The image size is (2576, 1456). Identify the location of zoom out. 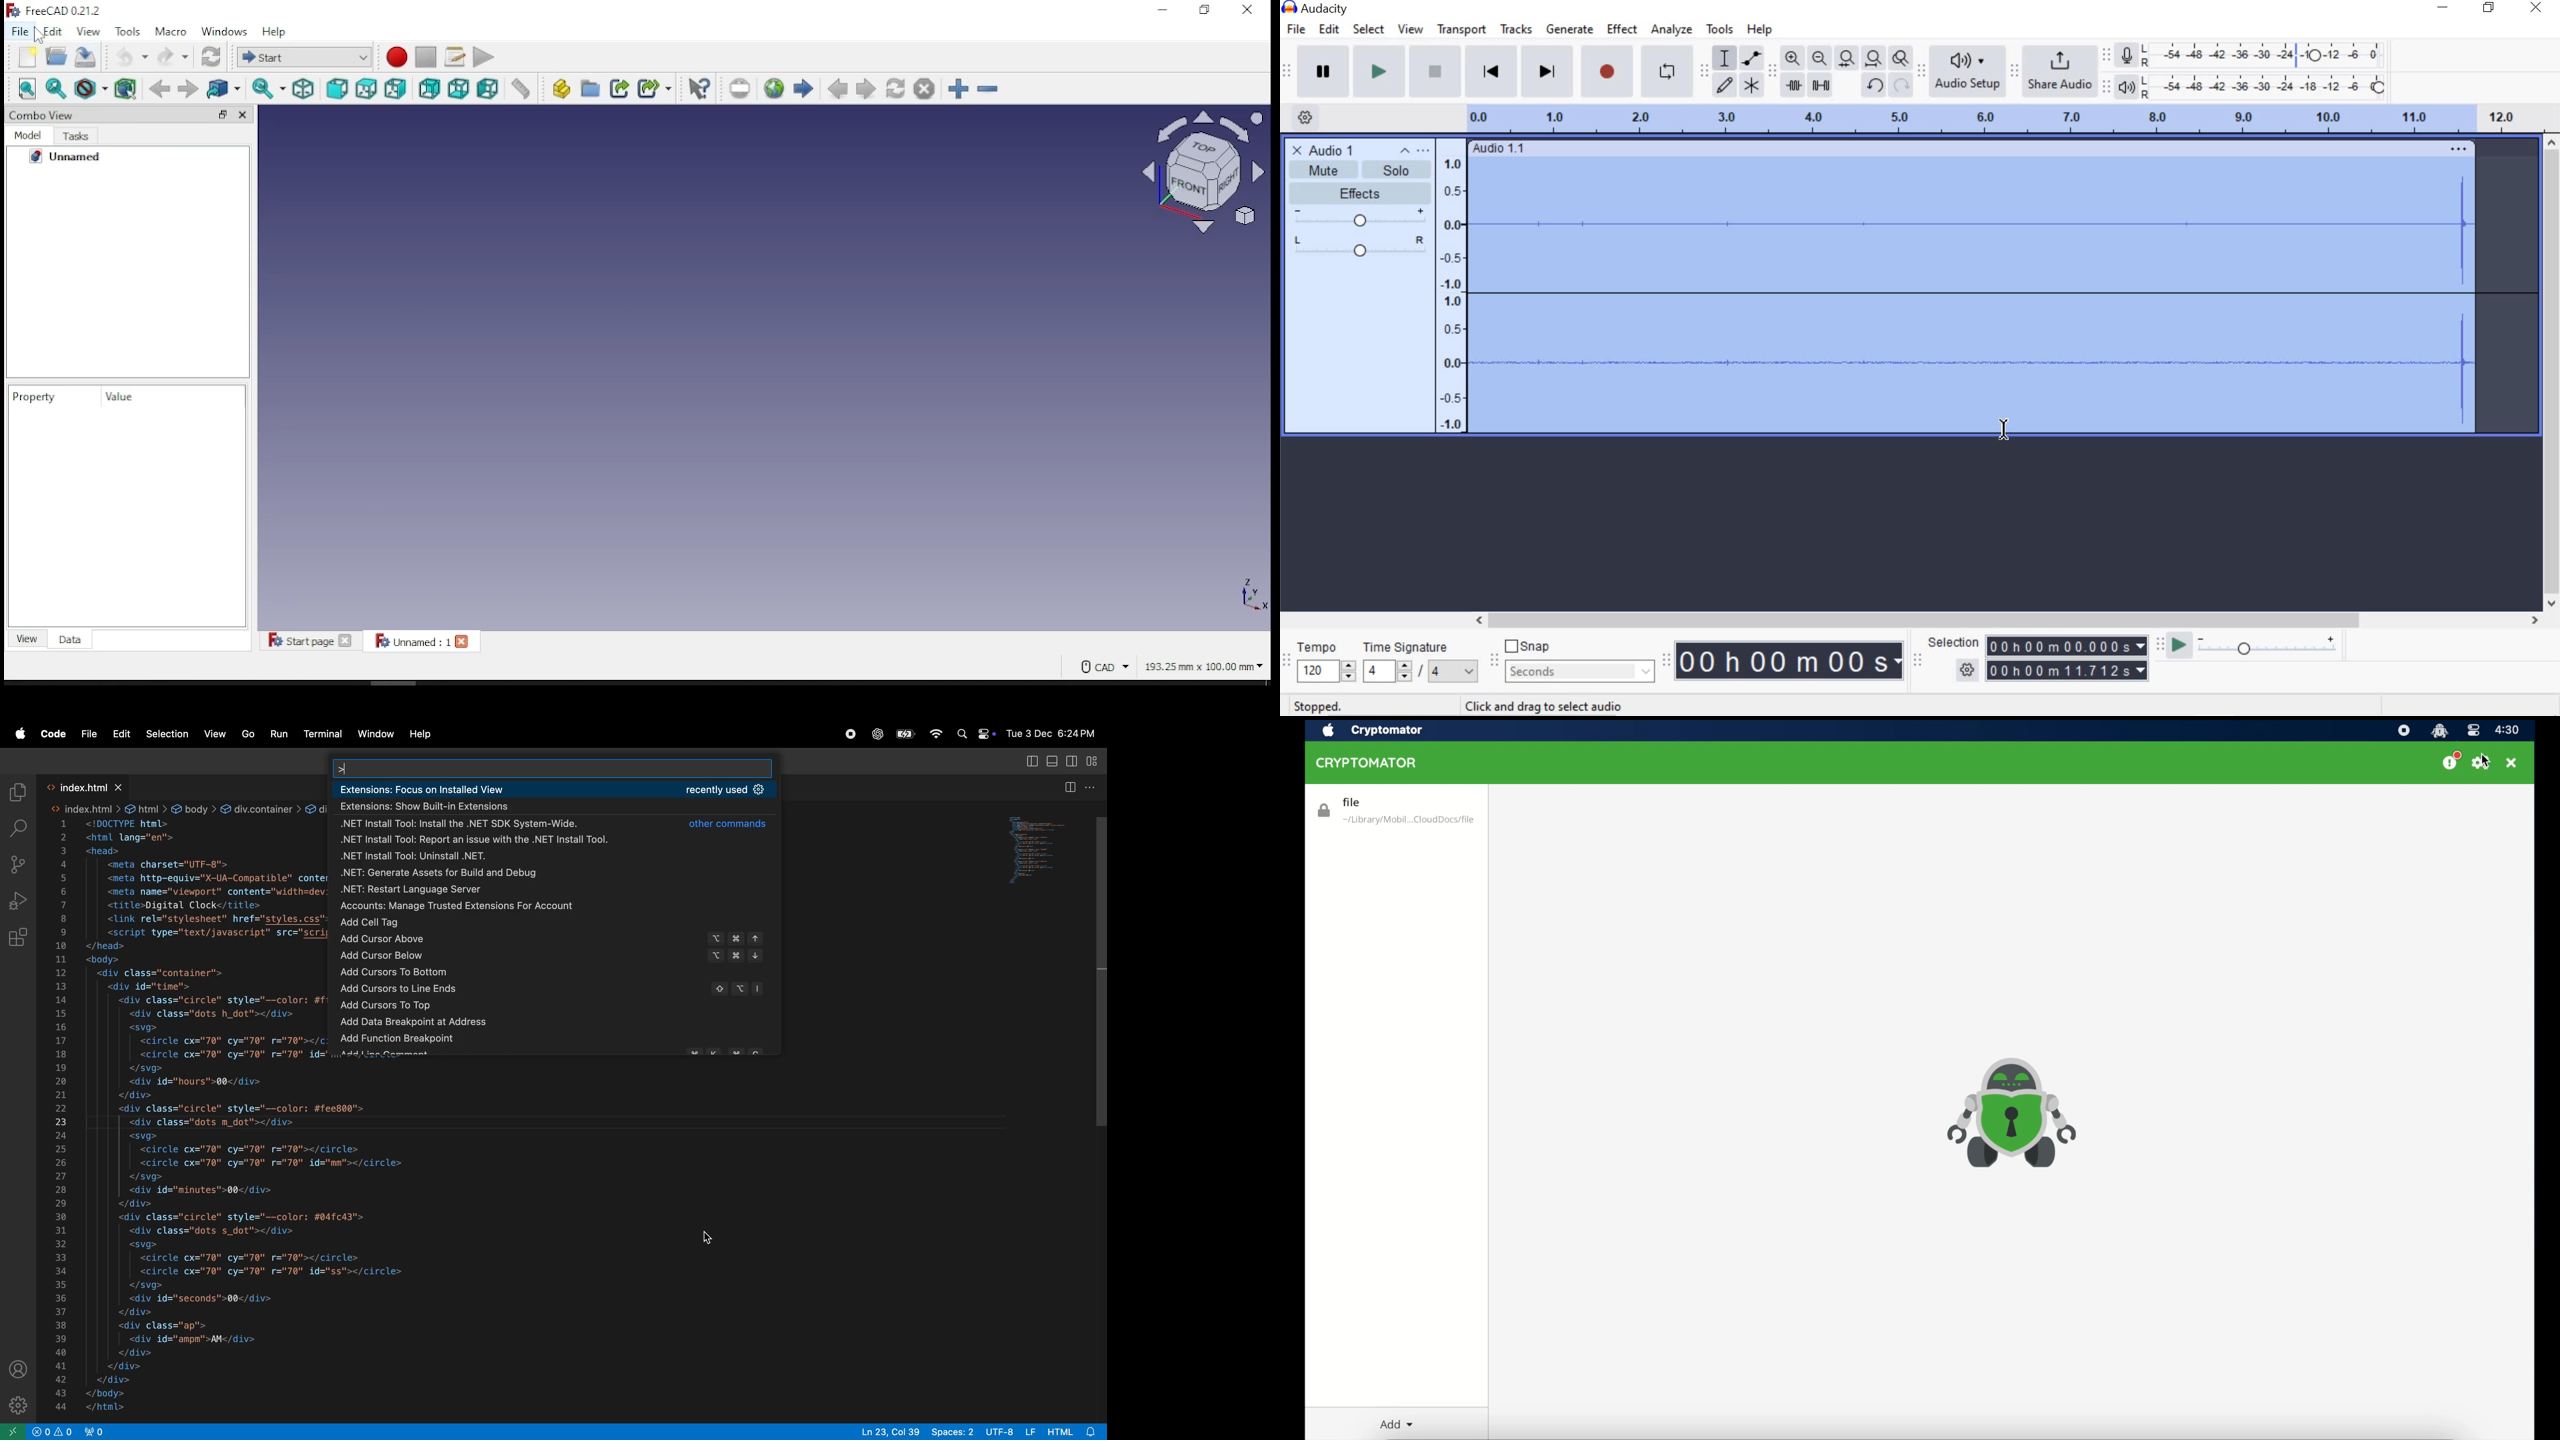
(987, 87).